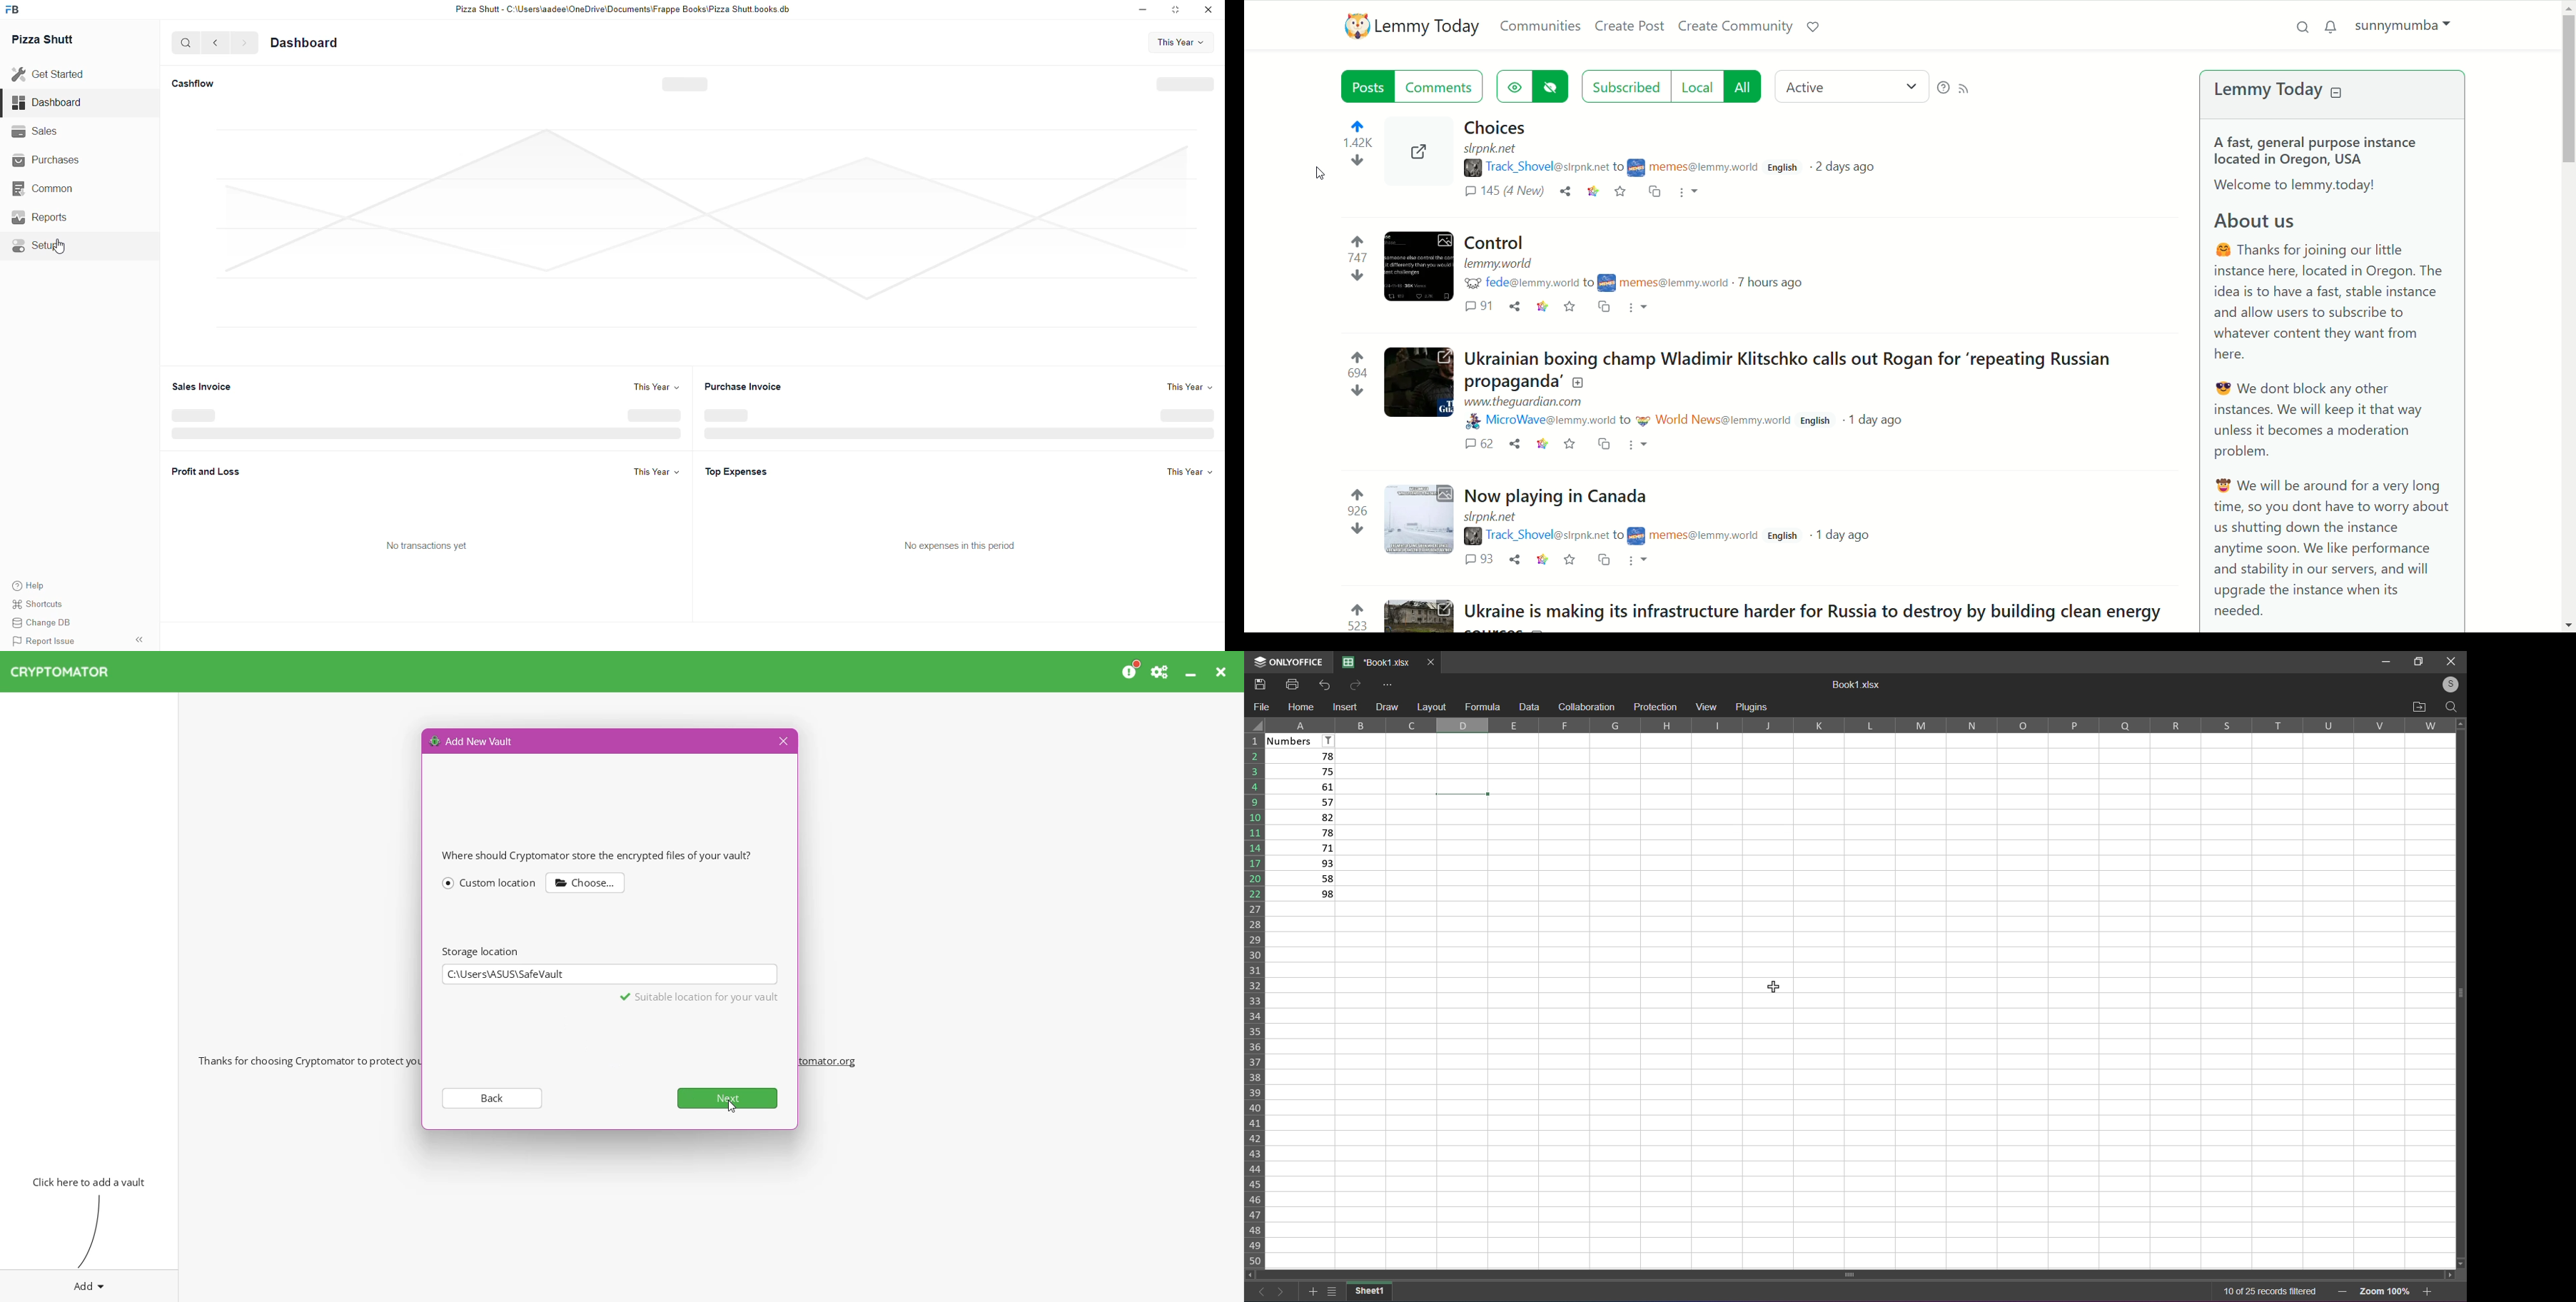  Describe the element at coordinates (2342, 1291) in the screenshot. I see `Zoom out` at that location.